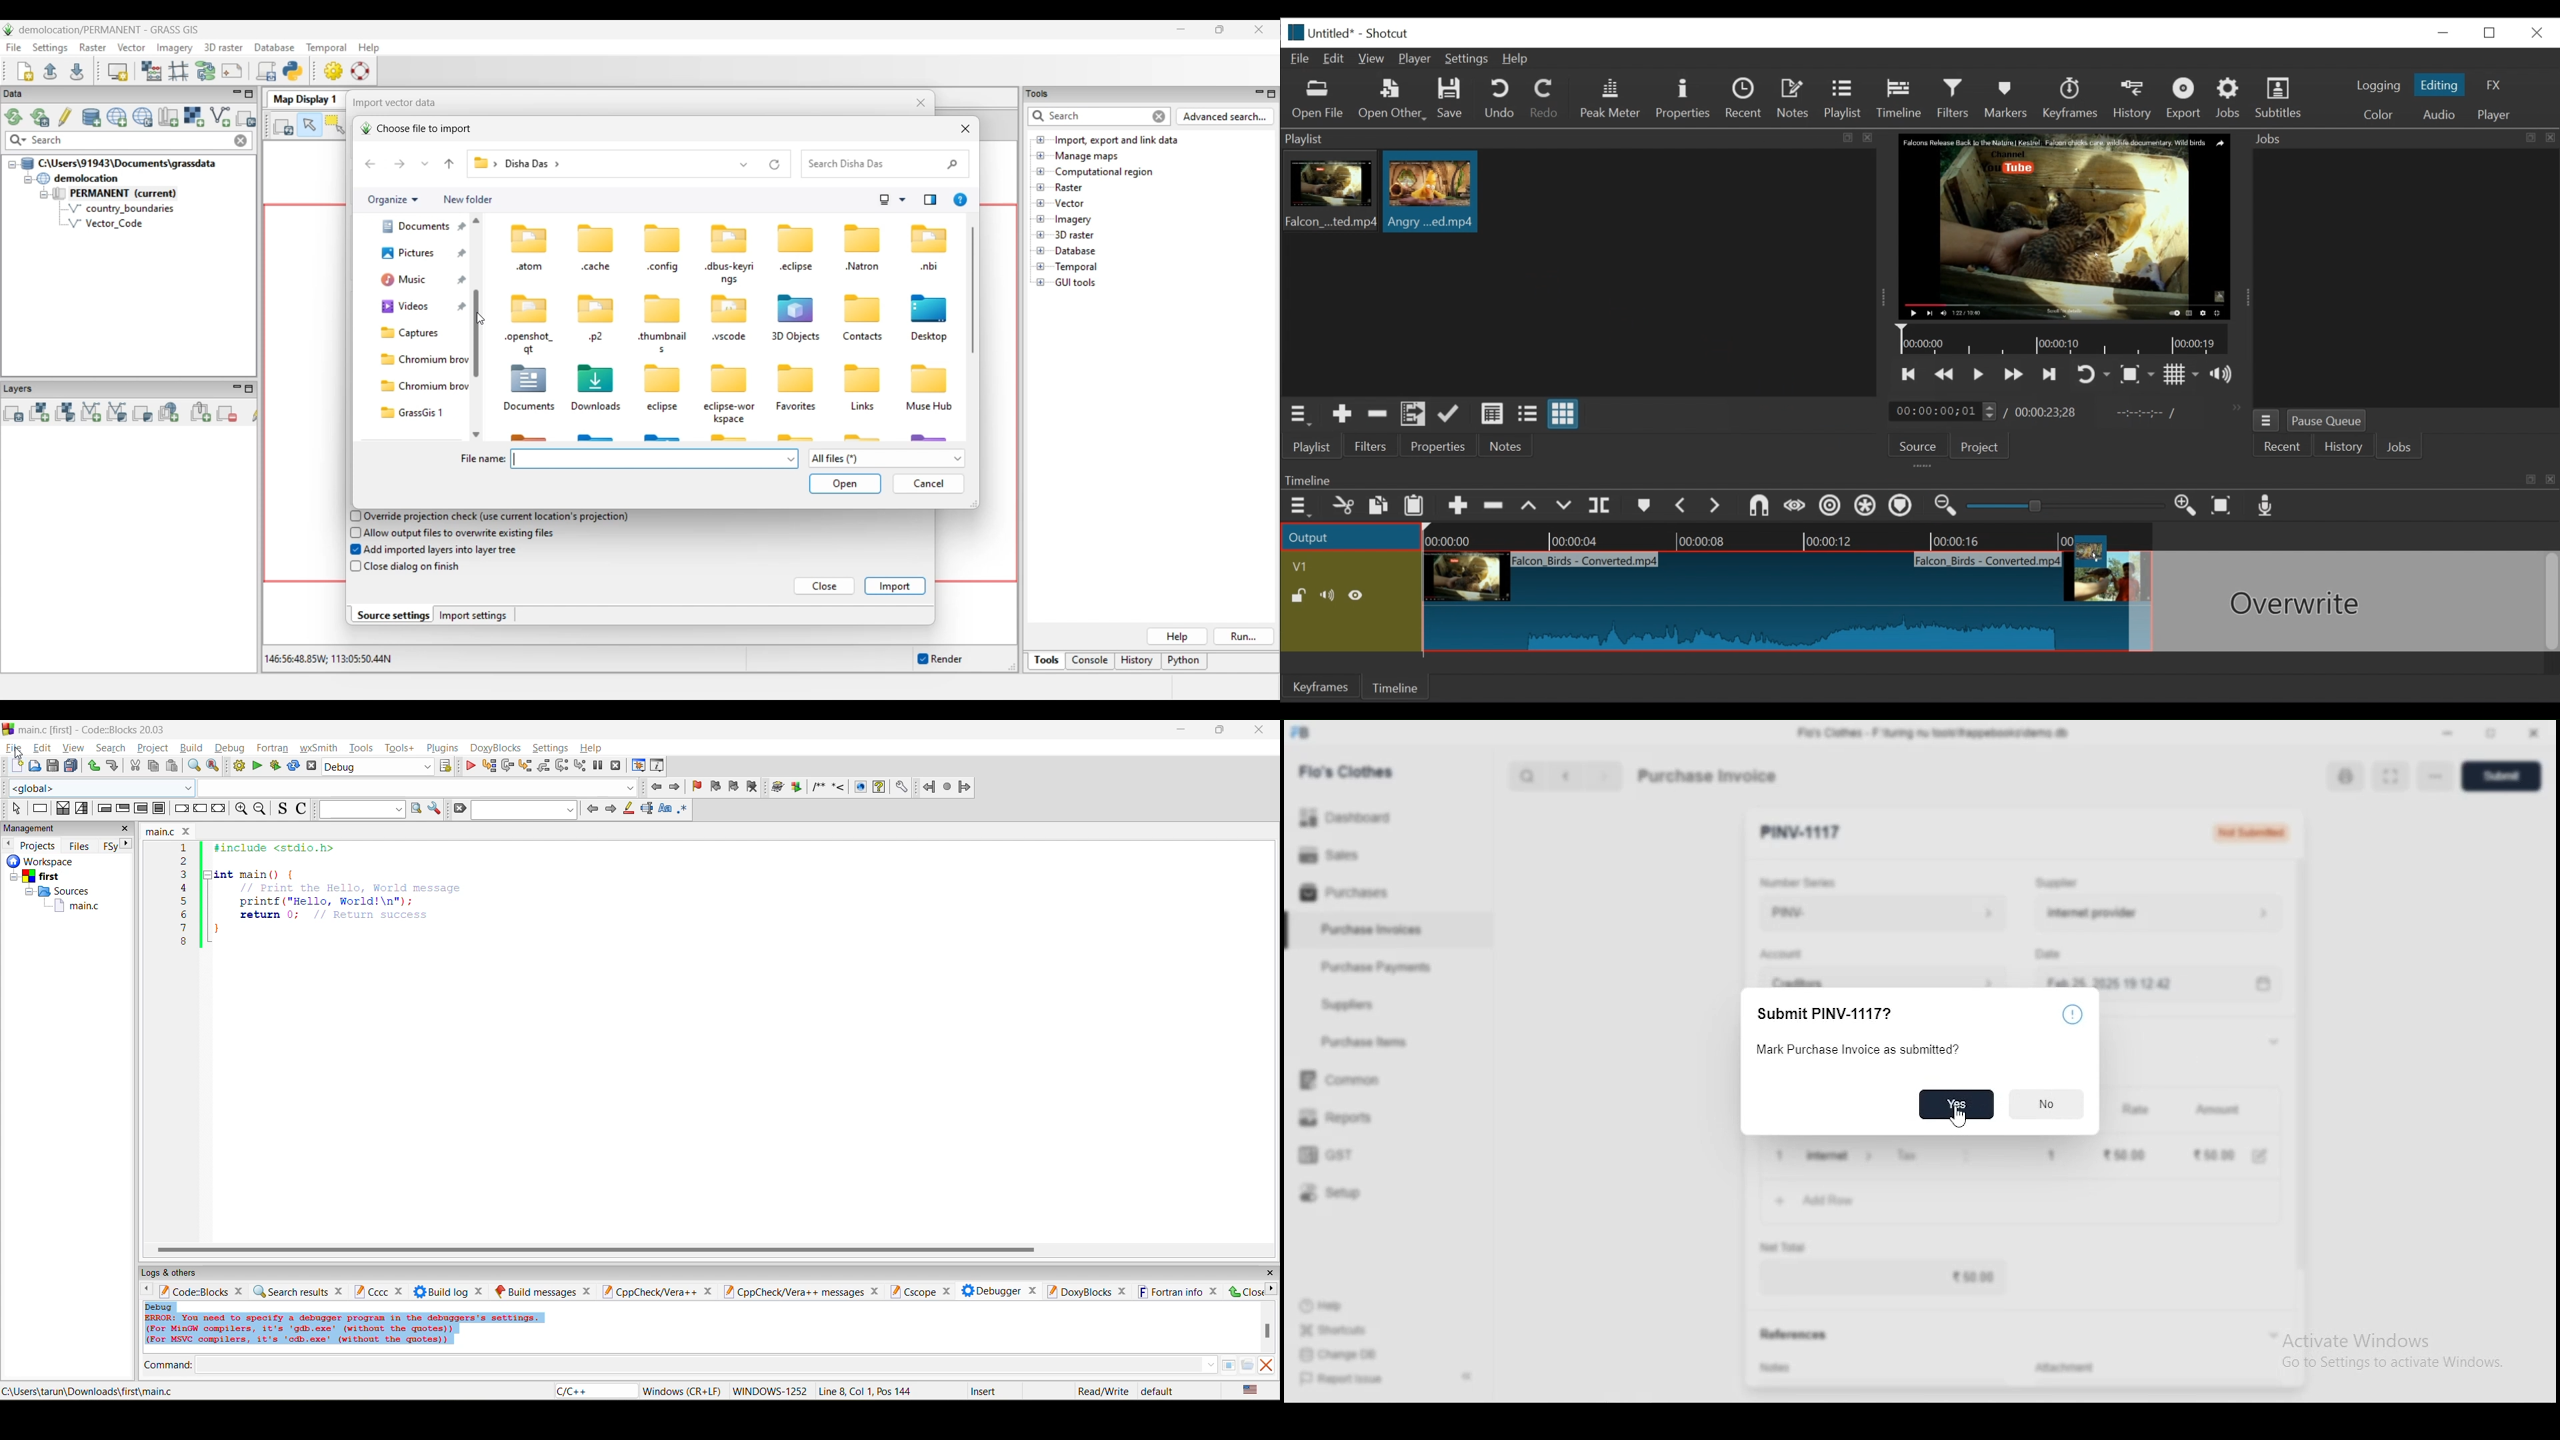 This screenshot has height=1456, width=2576. What do you see at coordinates (1171, 1292) in the screenshot?
I see `fortran info` at bounding box center [1171, 1292].